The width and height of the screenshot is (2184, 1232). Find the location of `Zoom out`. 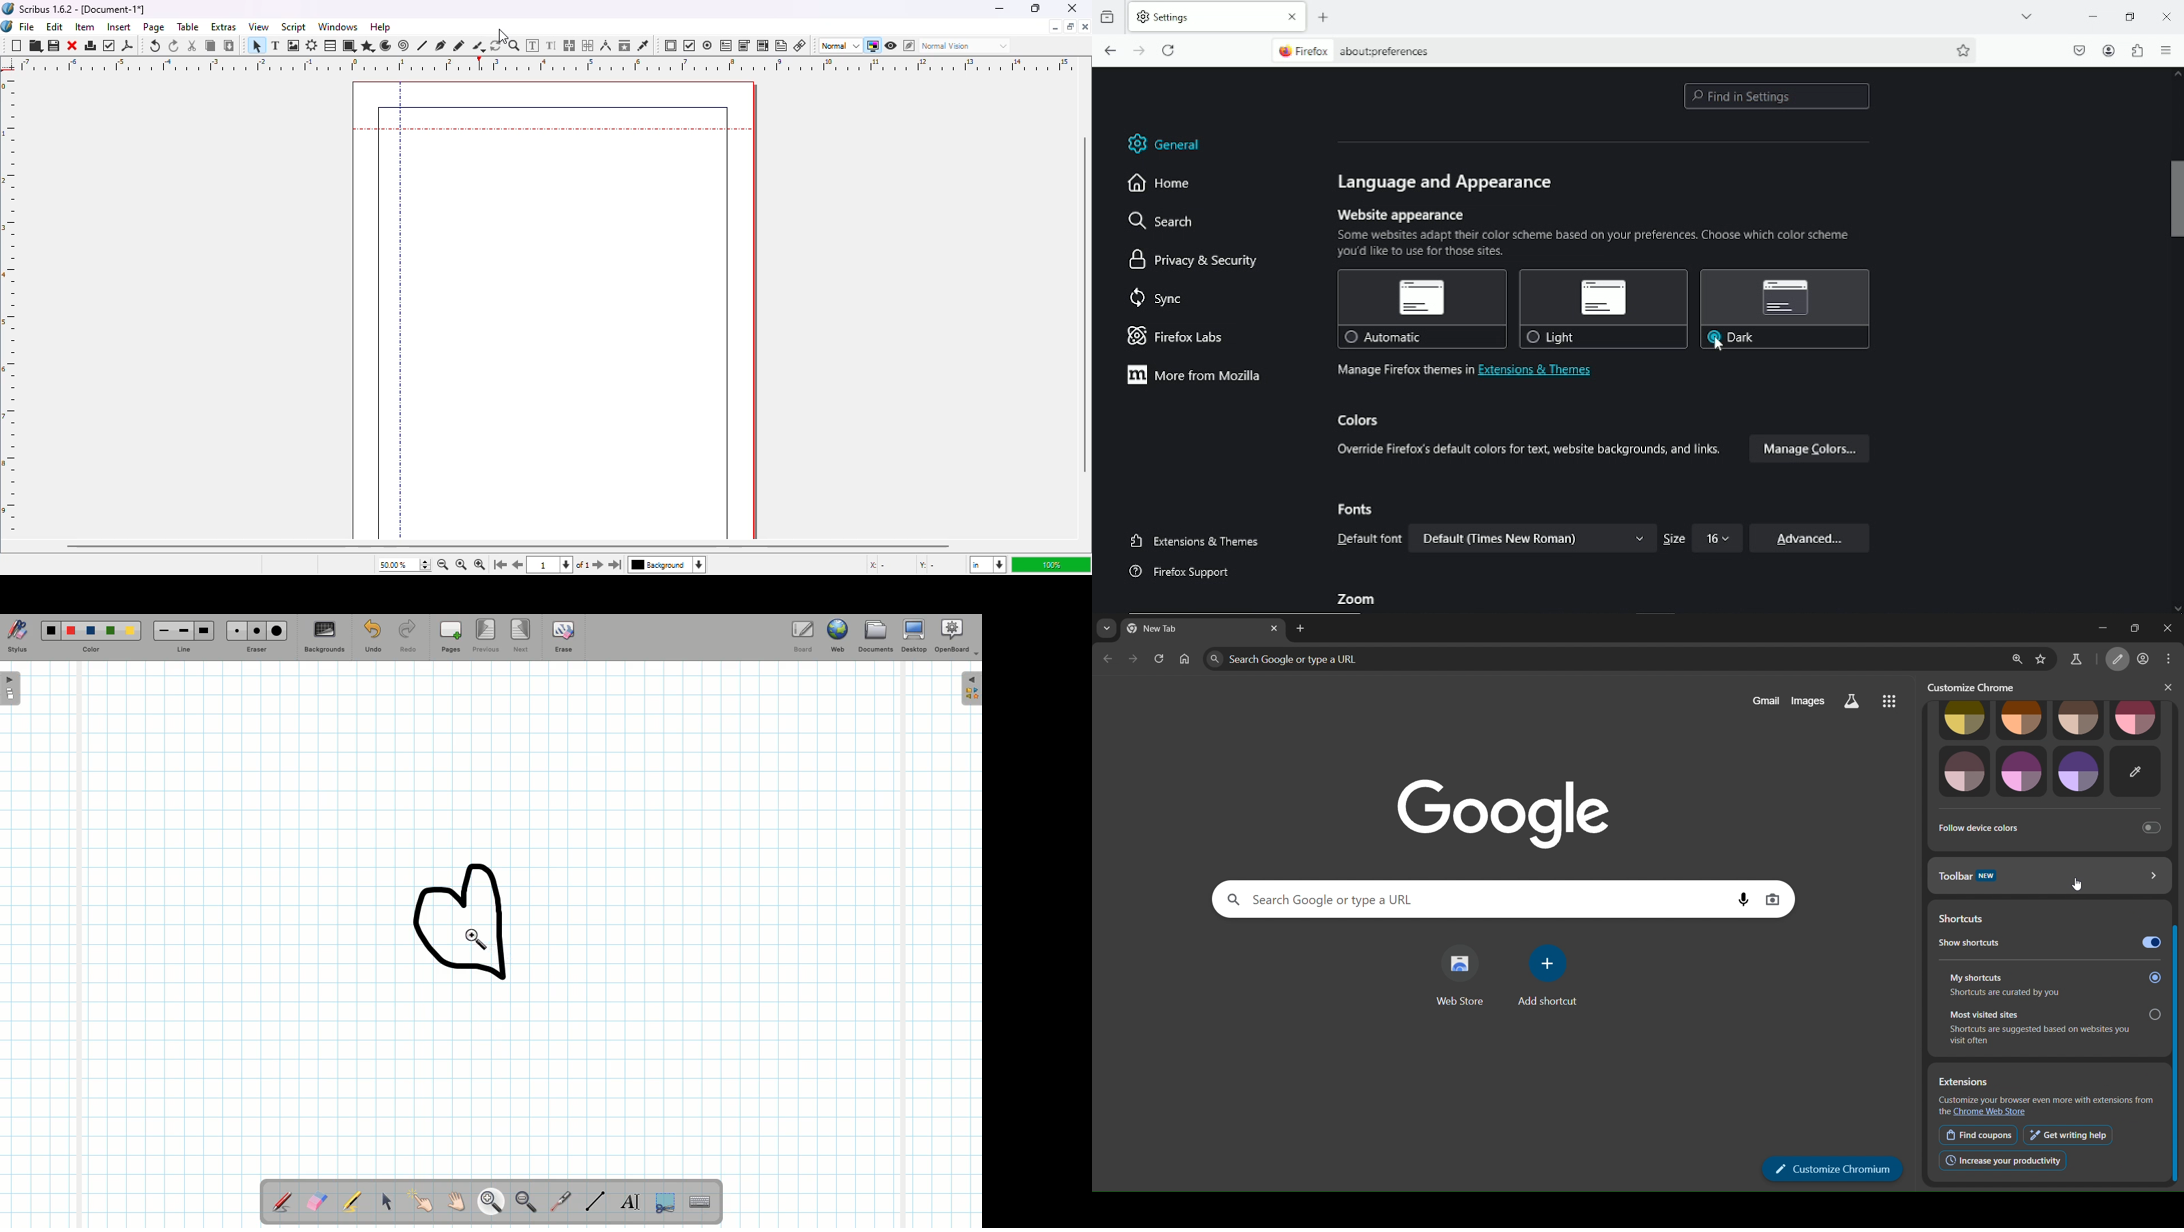

Zoom out is located at coordinates (526, 1203).